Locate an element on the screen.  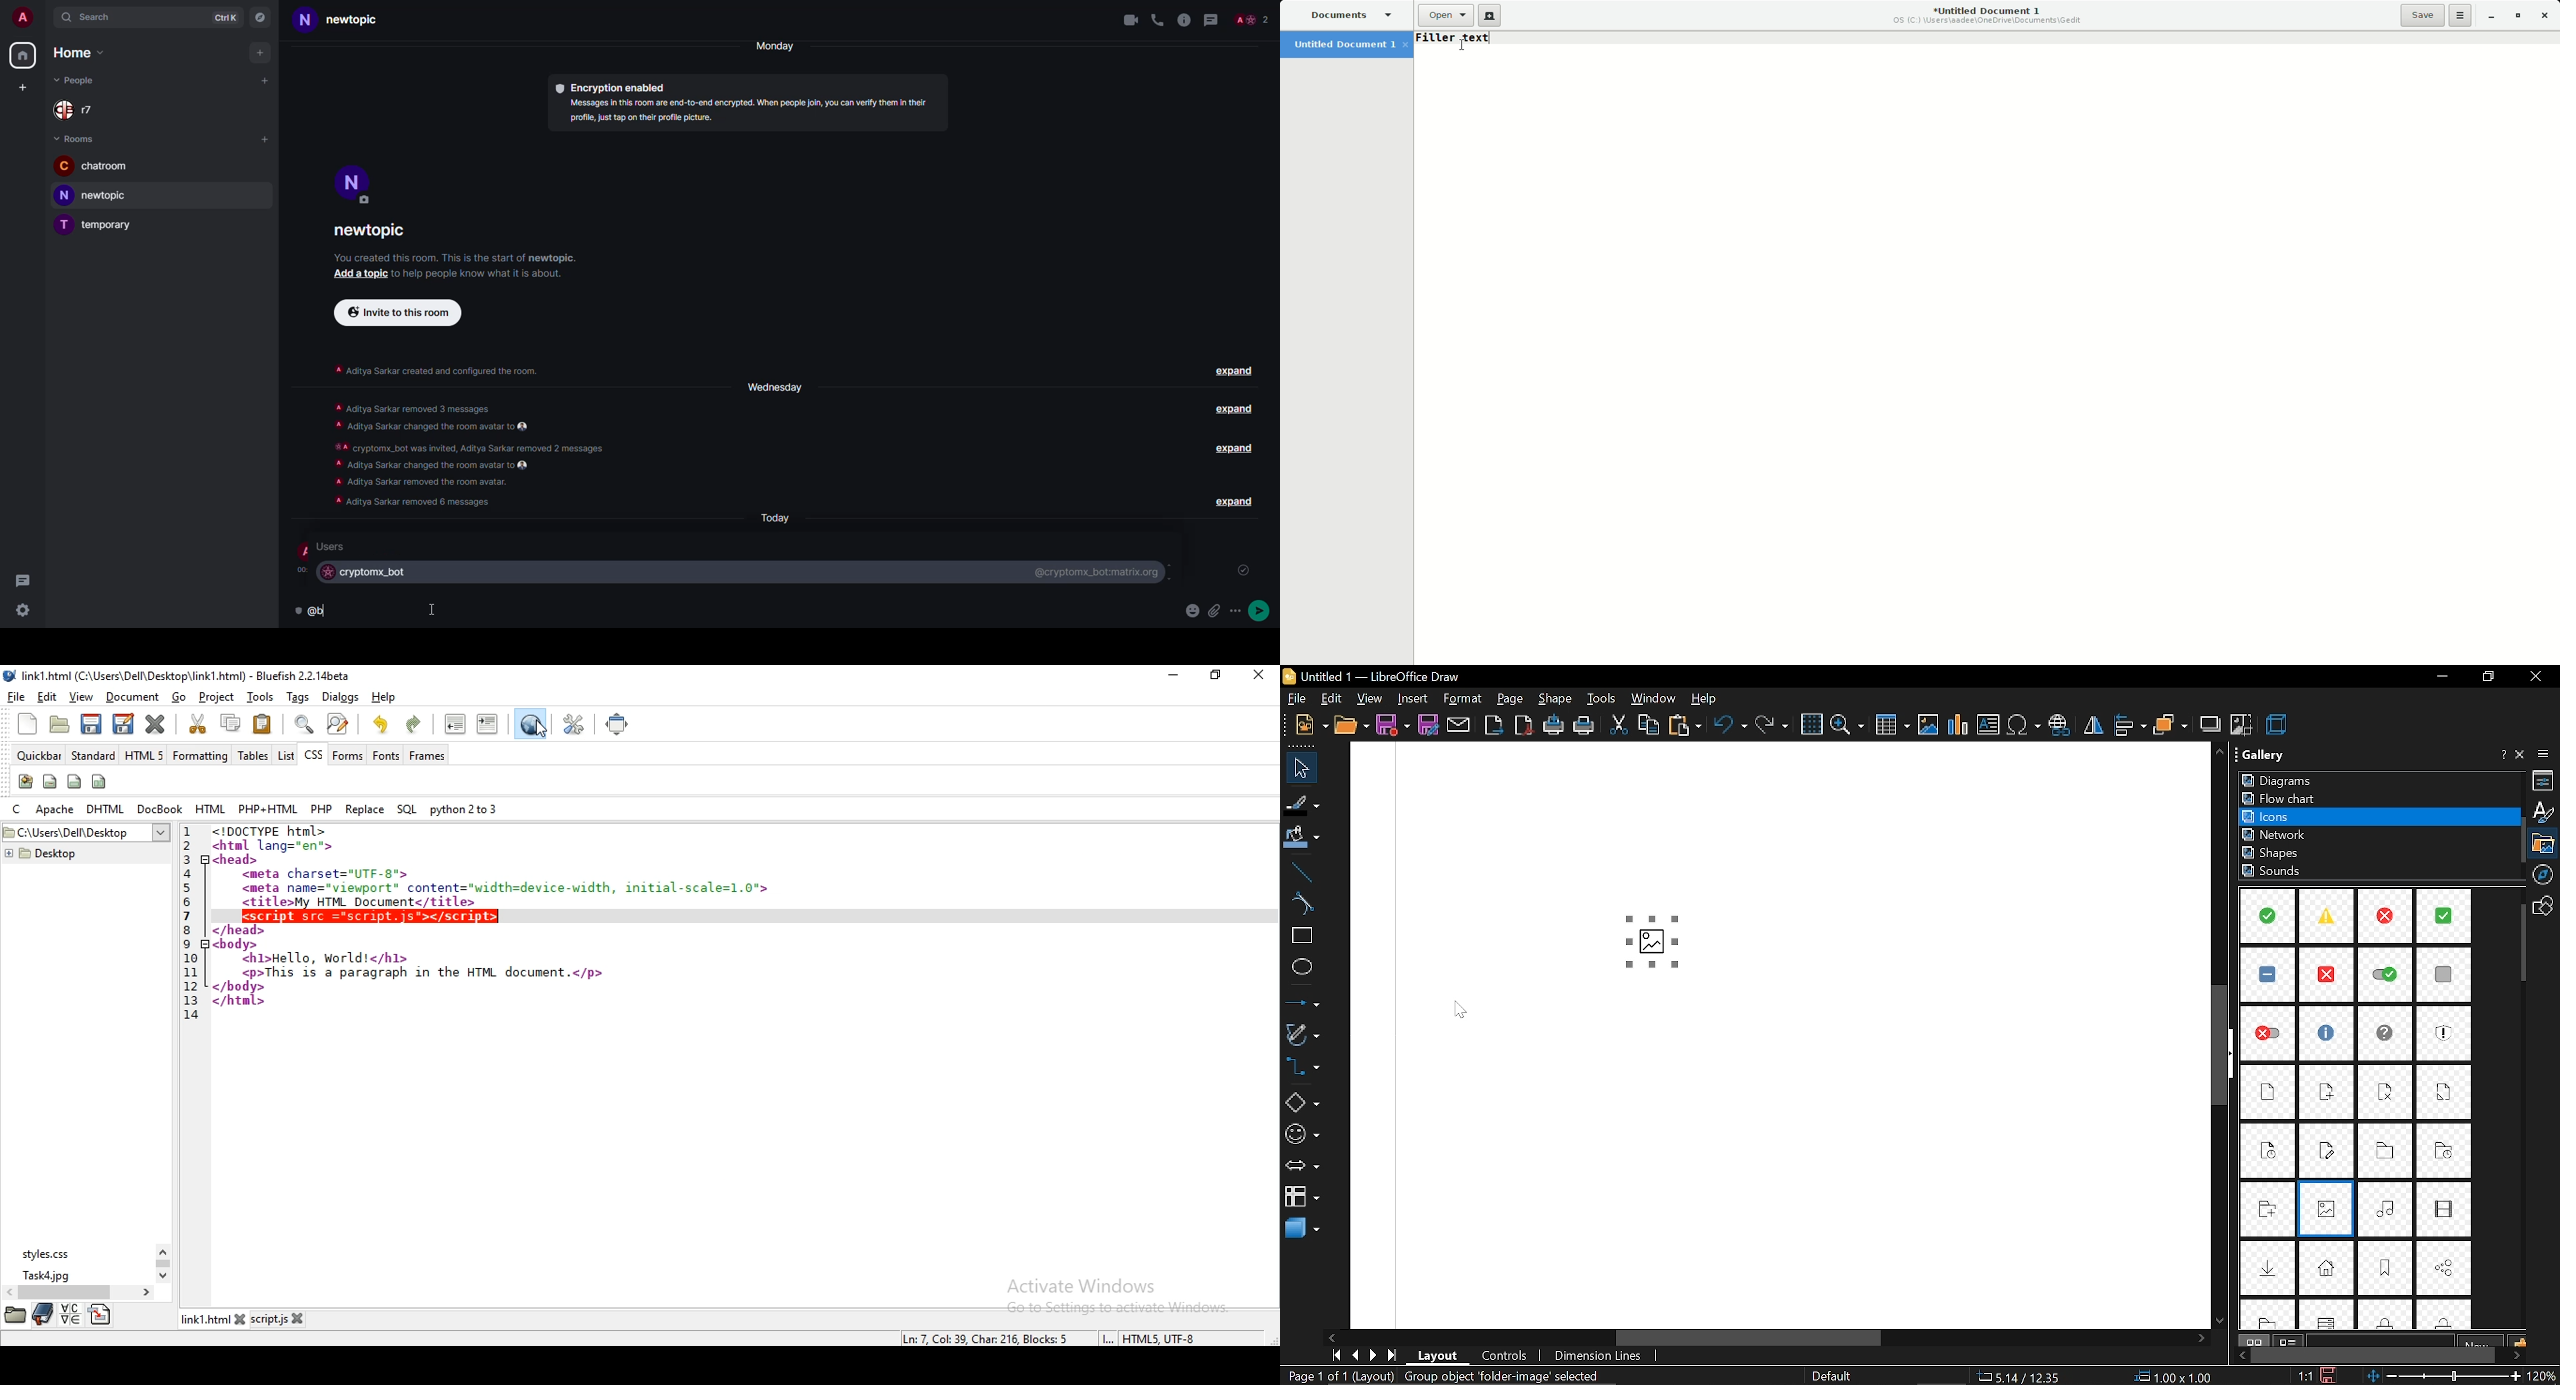
voice is located at coordinates (1155, 18).